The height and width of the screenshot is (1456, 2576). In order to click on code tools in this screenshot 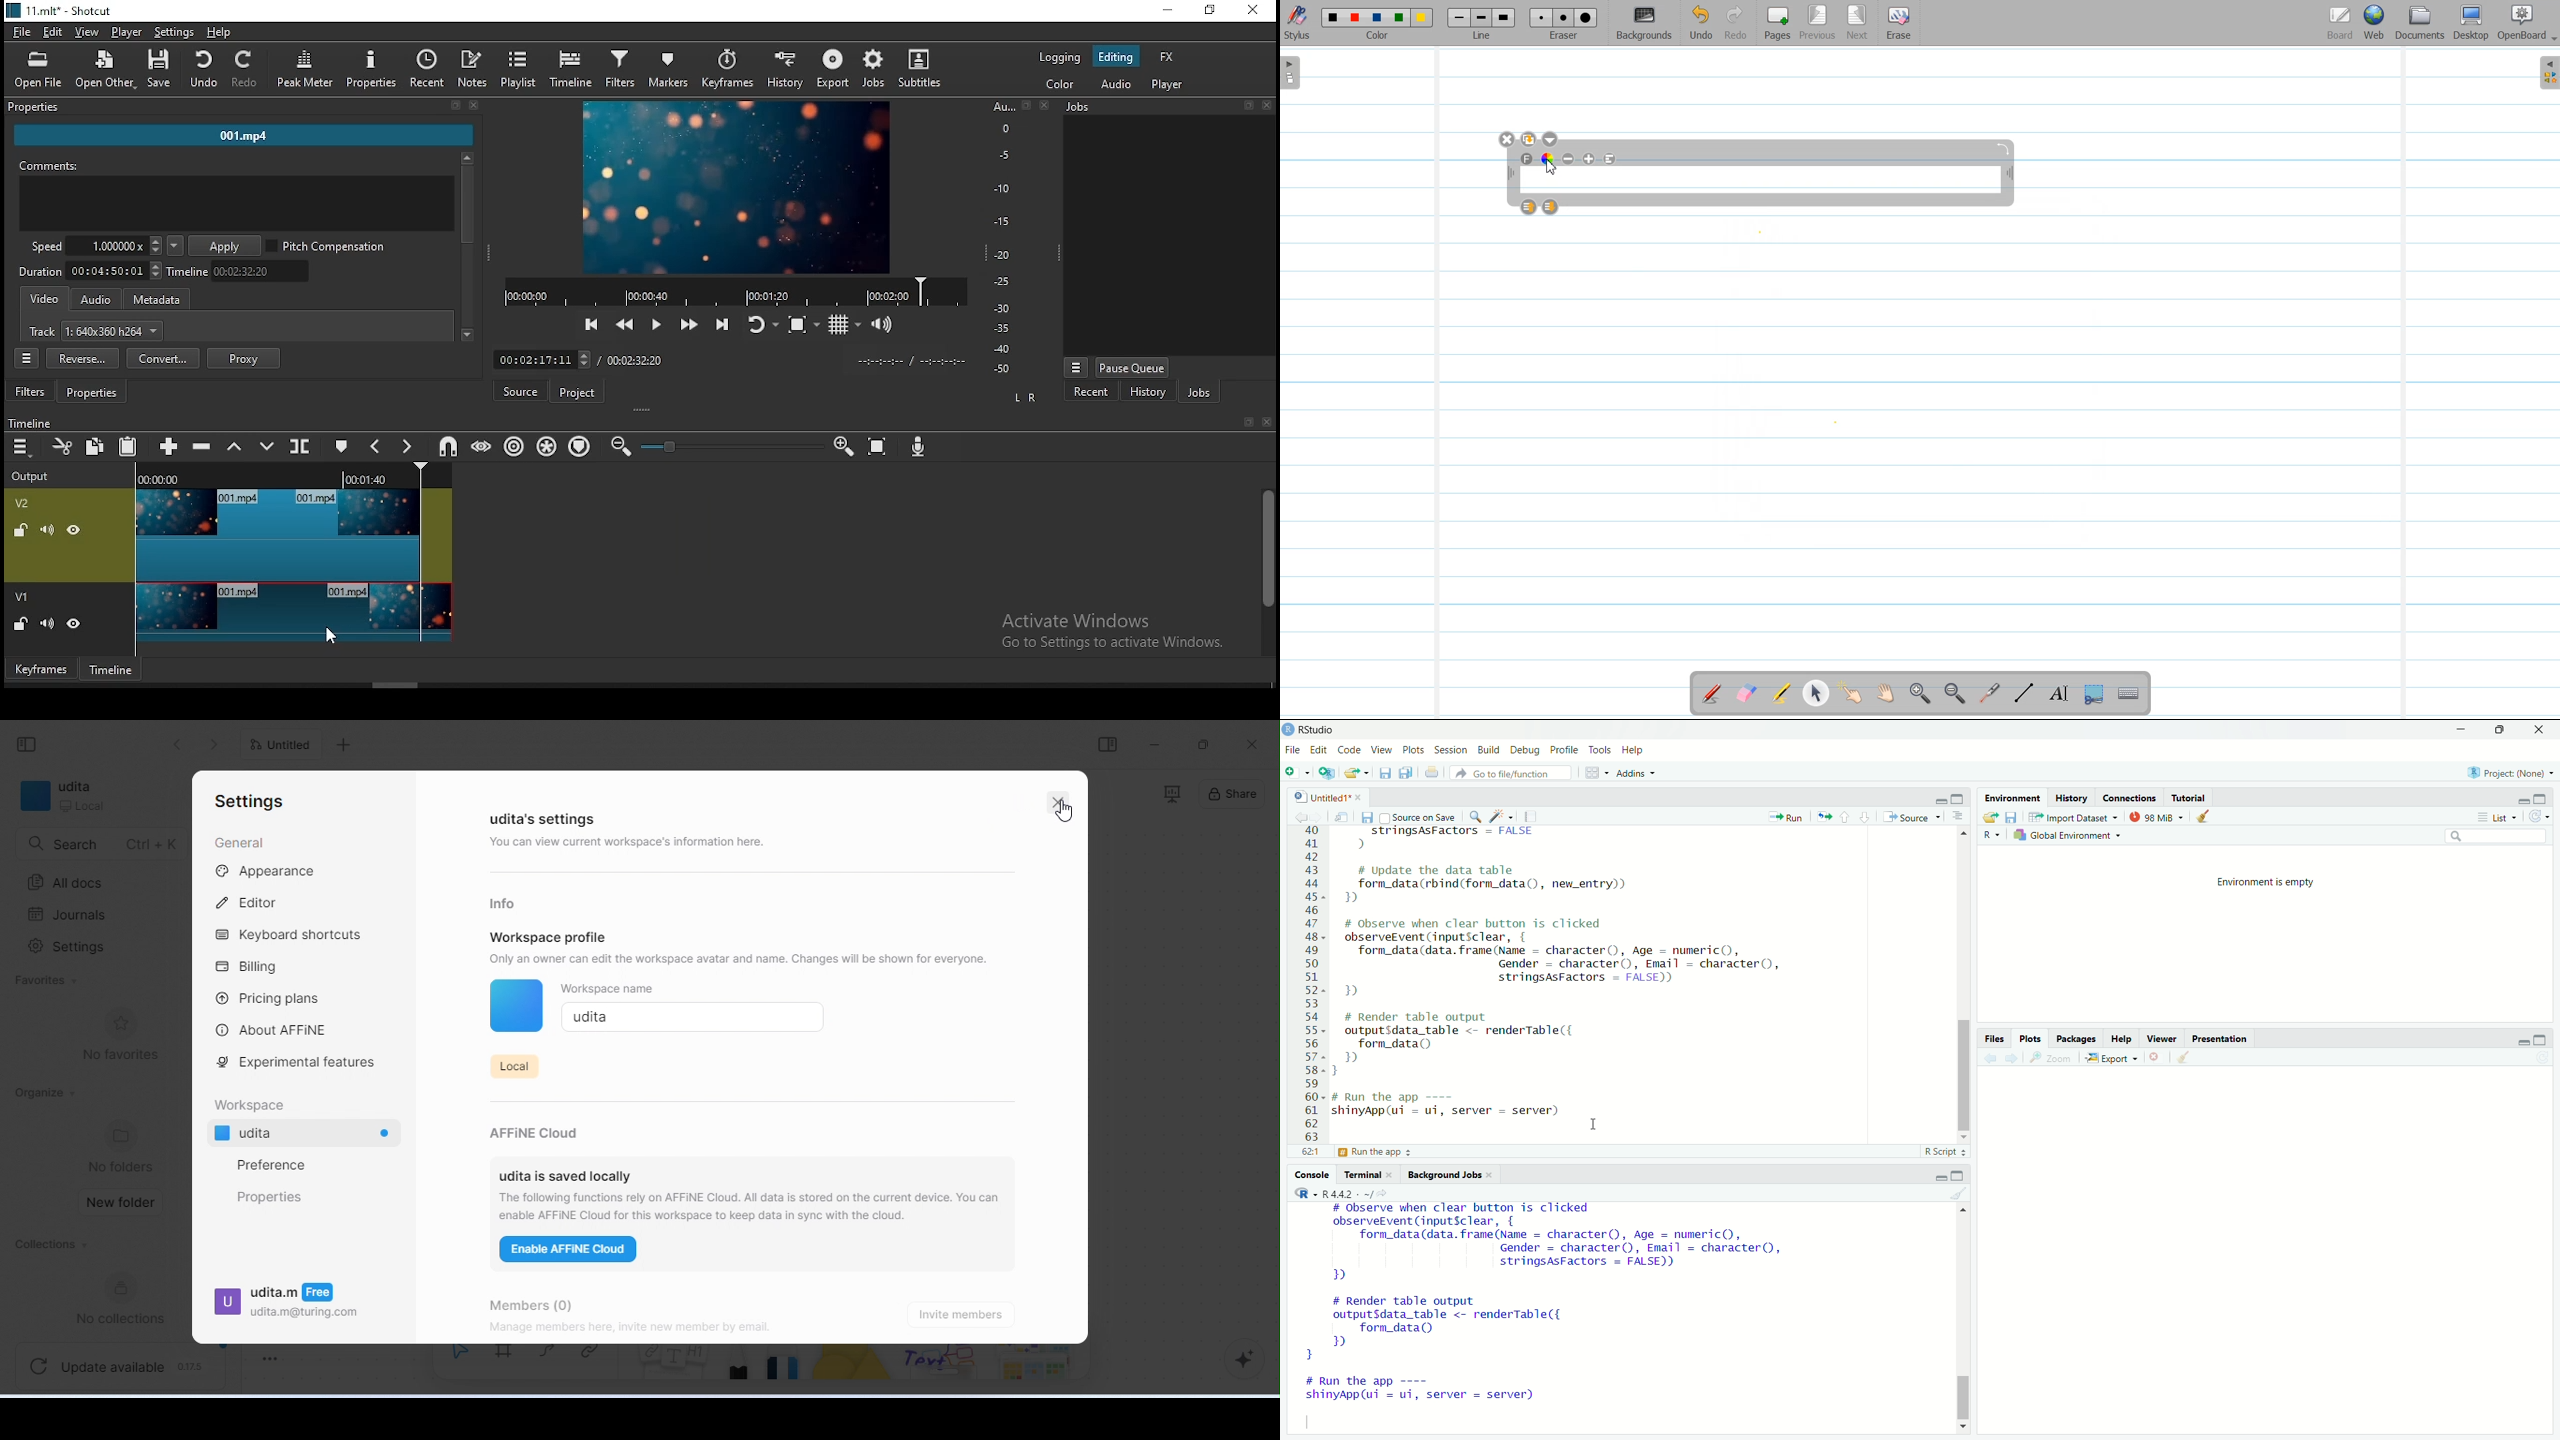, I will do `click(1501, 815)`.